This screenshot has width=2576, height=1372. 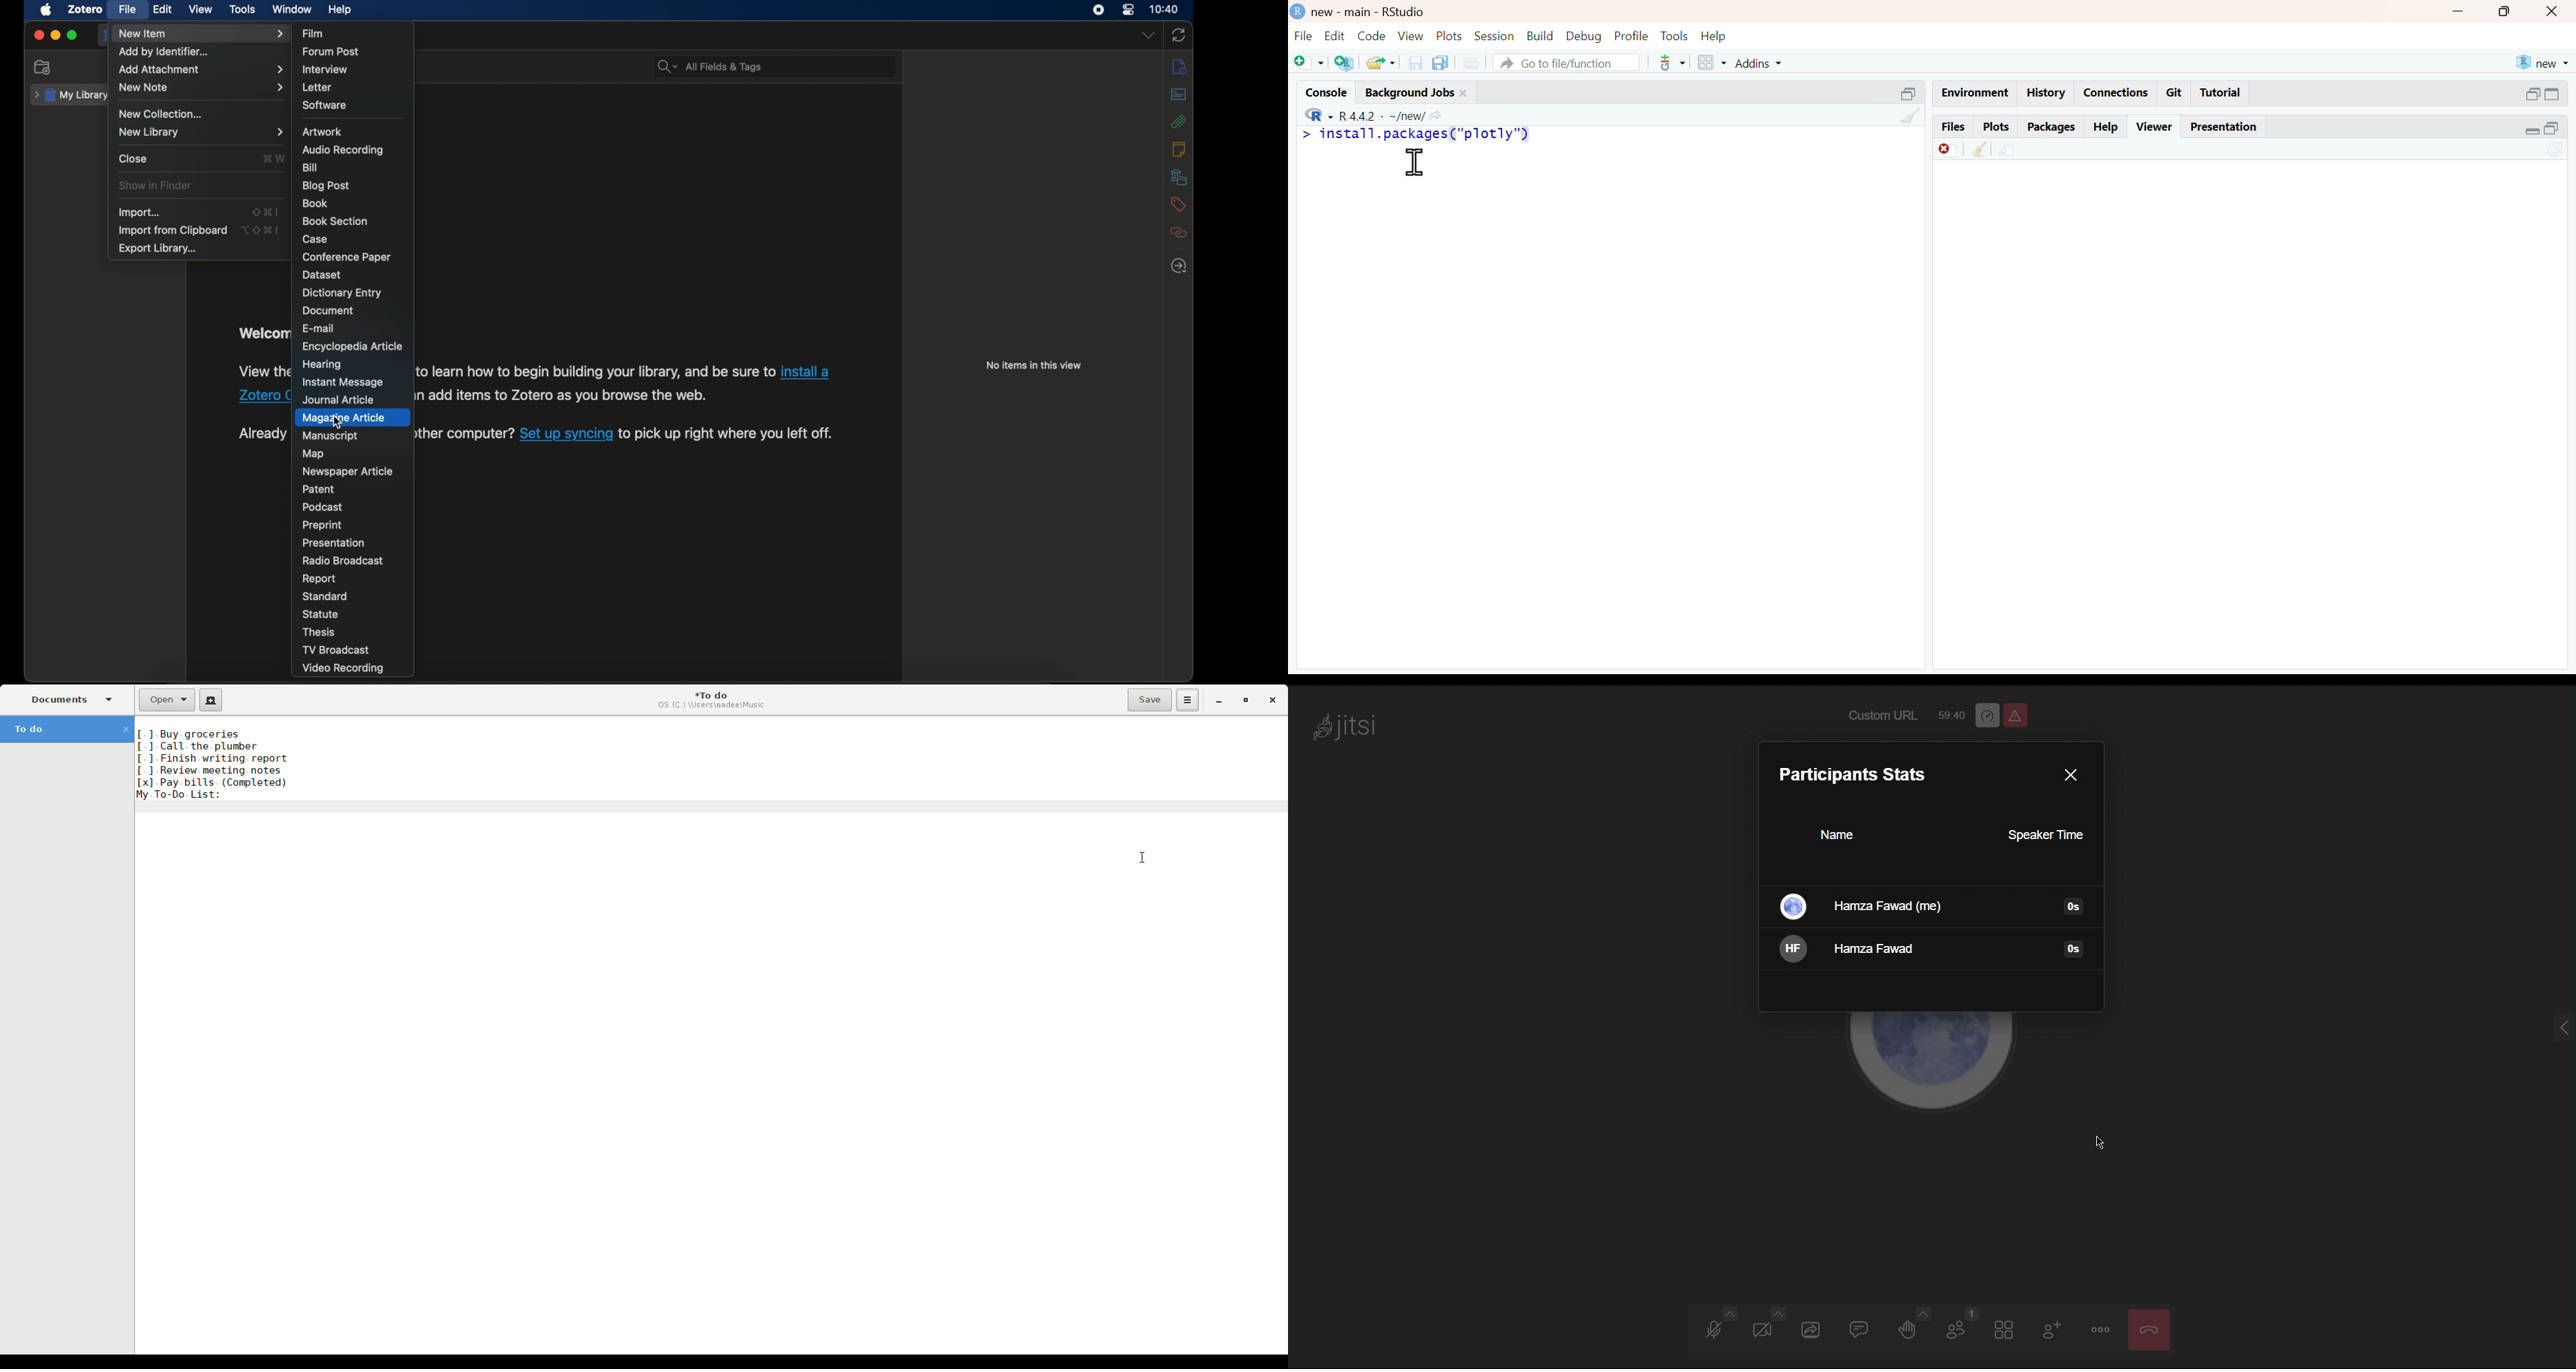 I want to click on to pick up right where you left off, so click(x=728, y=435).